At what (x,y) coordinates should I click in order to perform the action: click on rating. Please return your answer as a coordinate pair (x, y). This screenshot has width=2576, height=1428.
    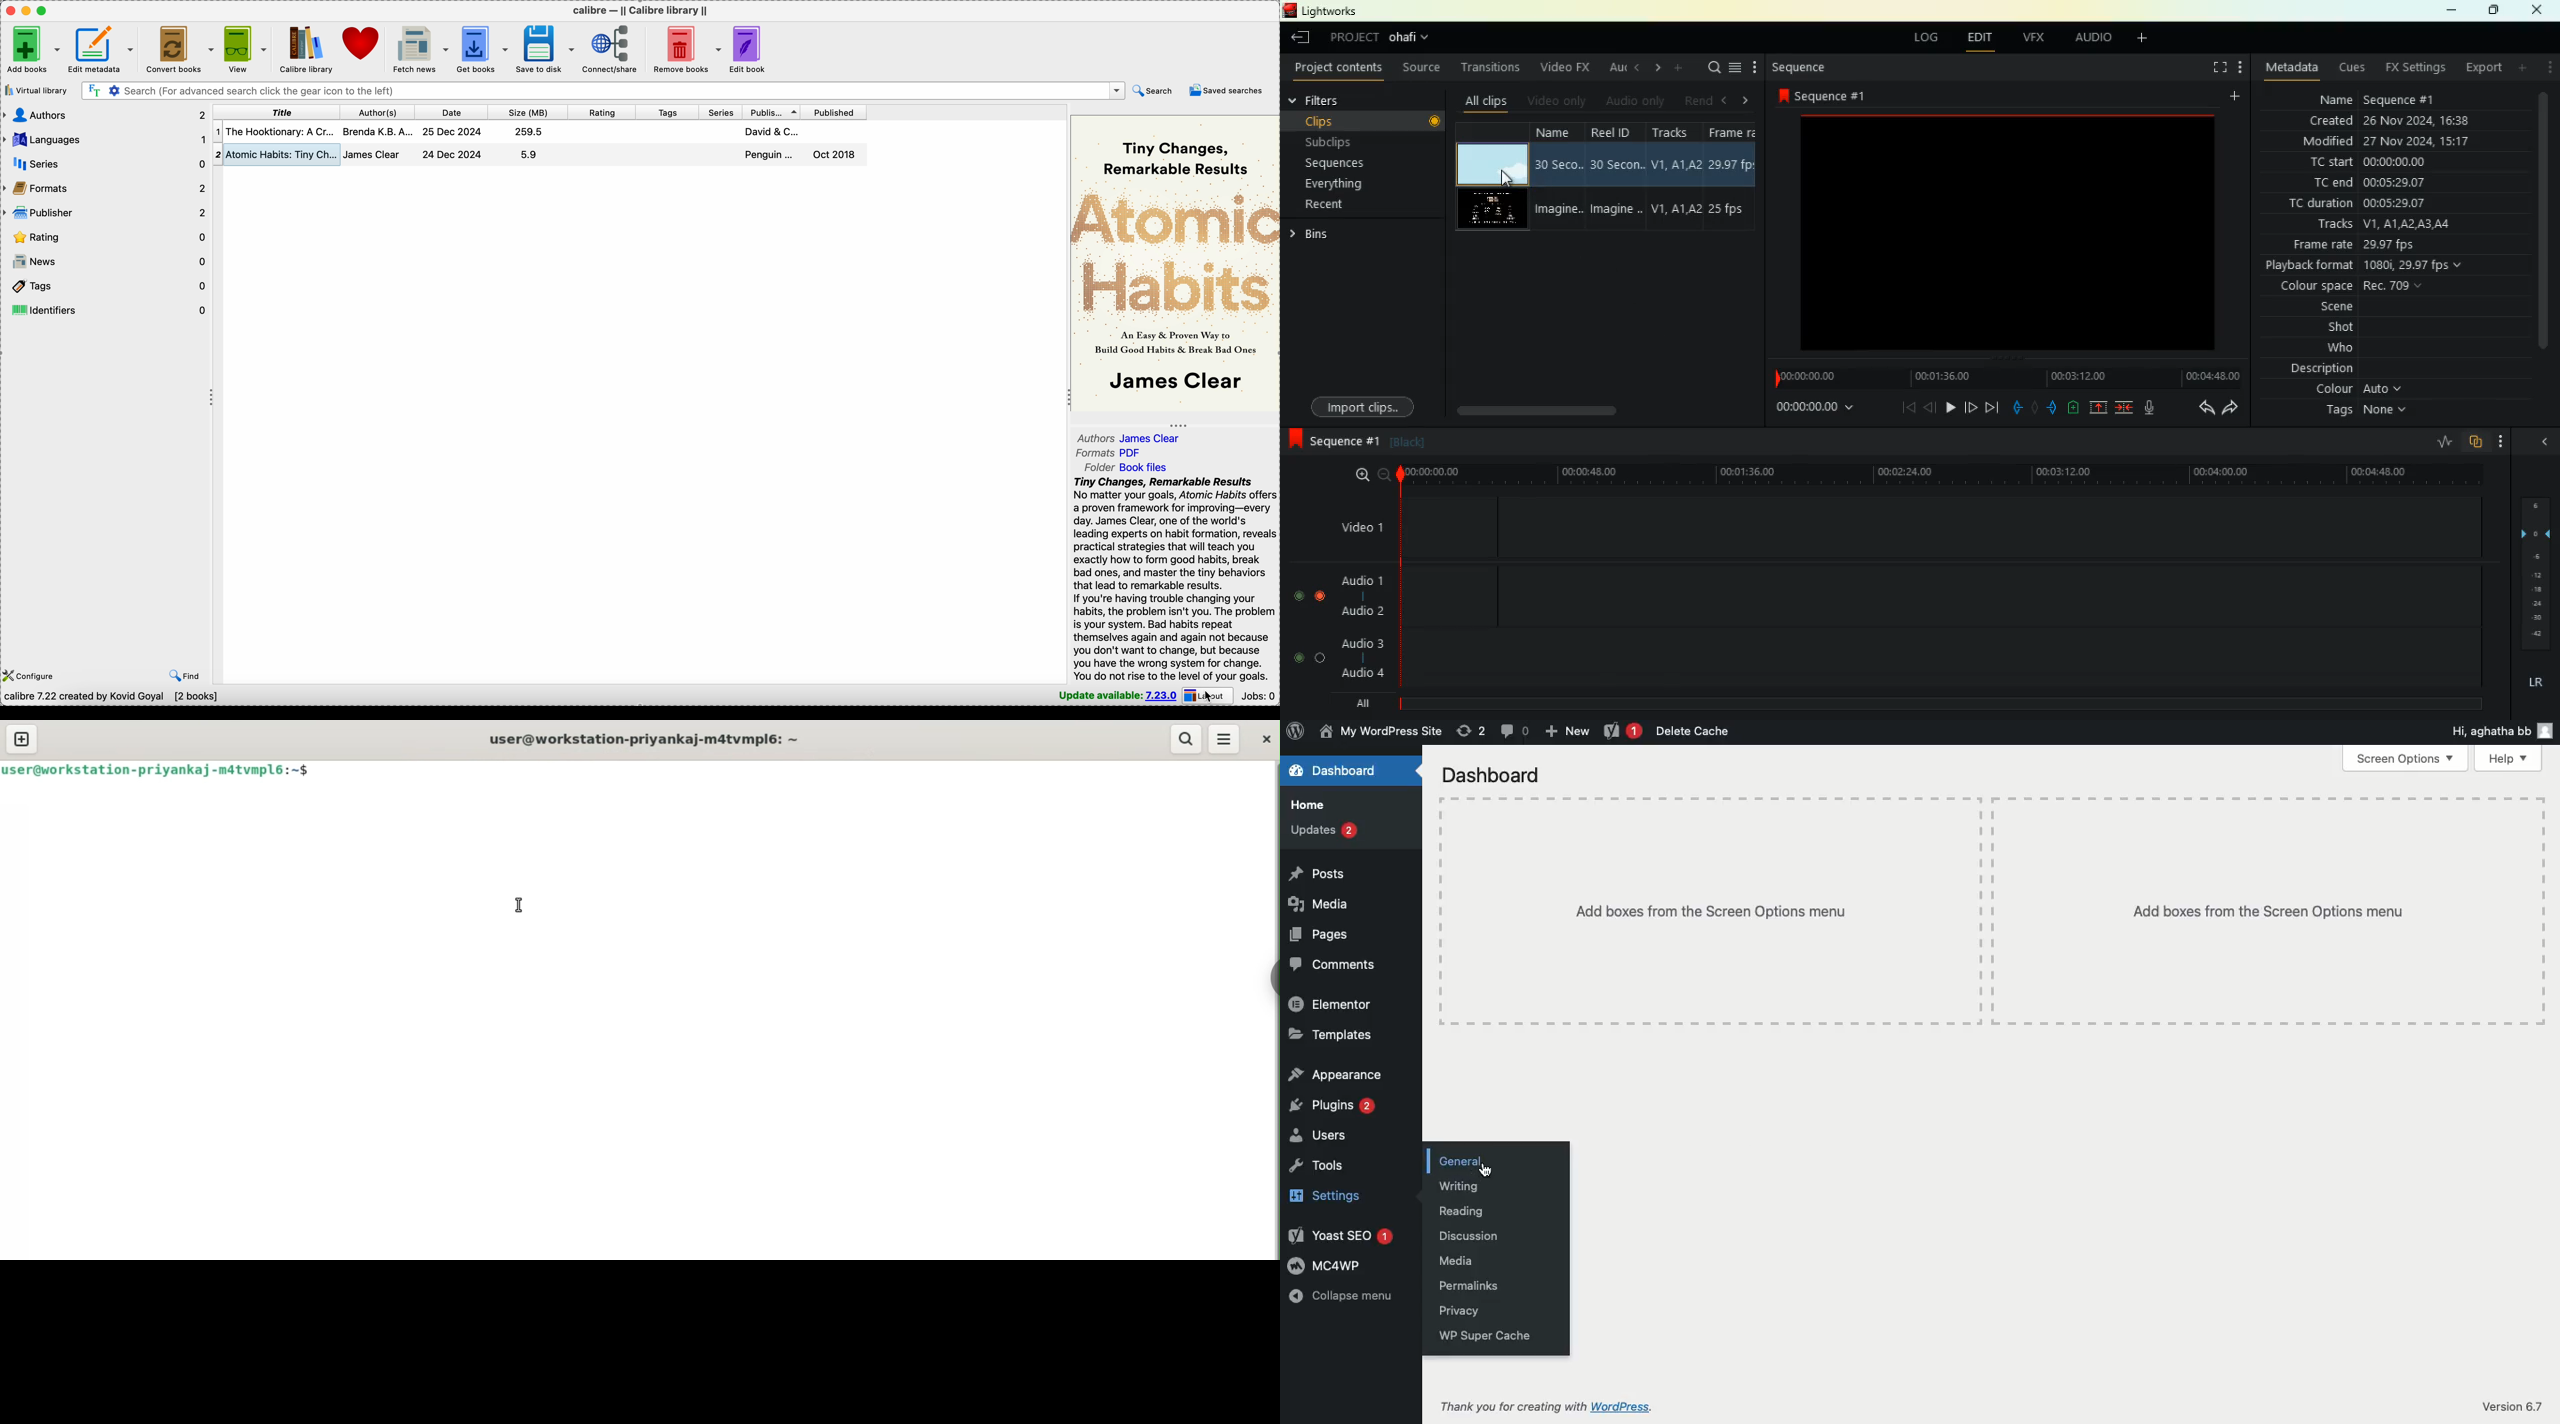
    Looking at the image, I should click on (602, 113).